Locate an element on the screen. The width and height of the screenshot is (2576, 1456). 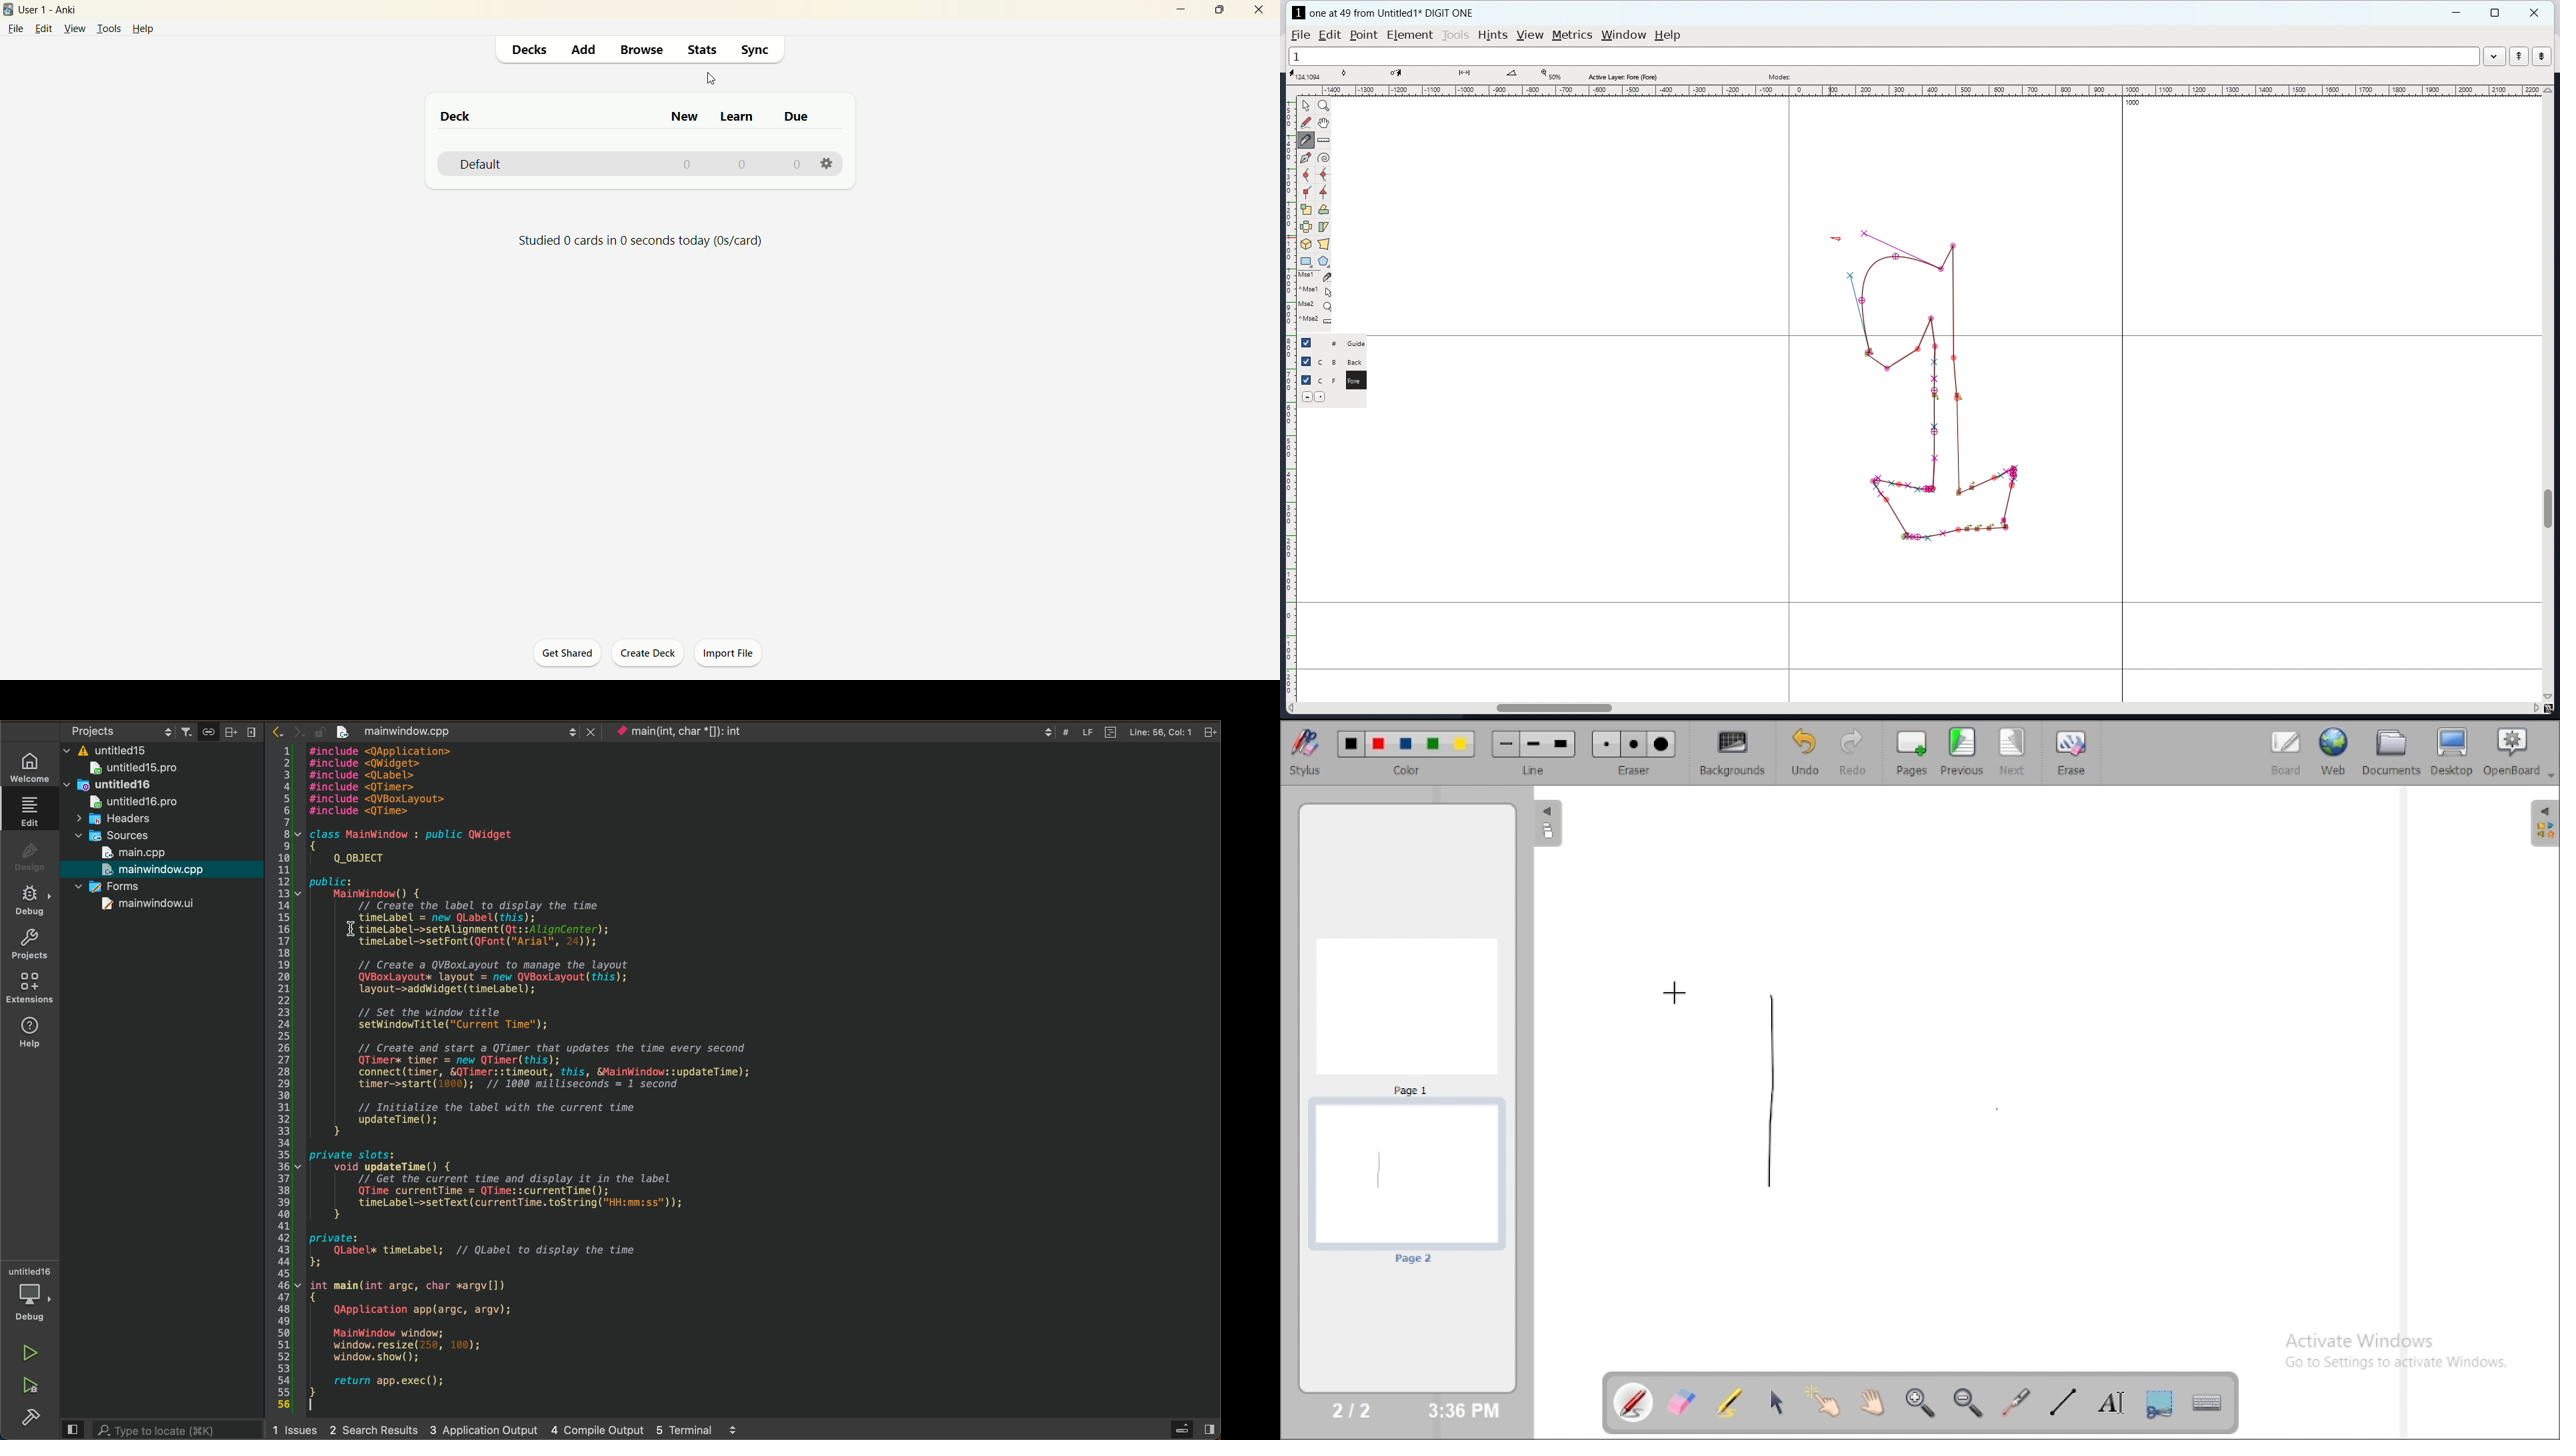
is layer visible is located at coordinates (1305, 361).